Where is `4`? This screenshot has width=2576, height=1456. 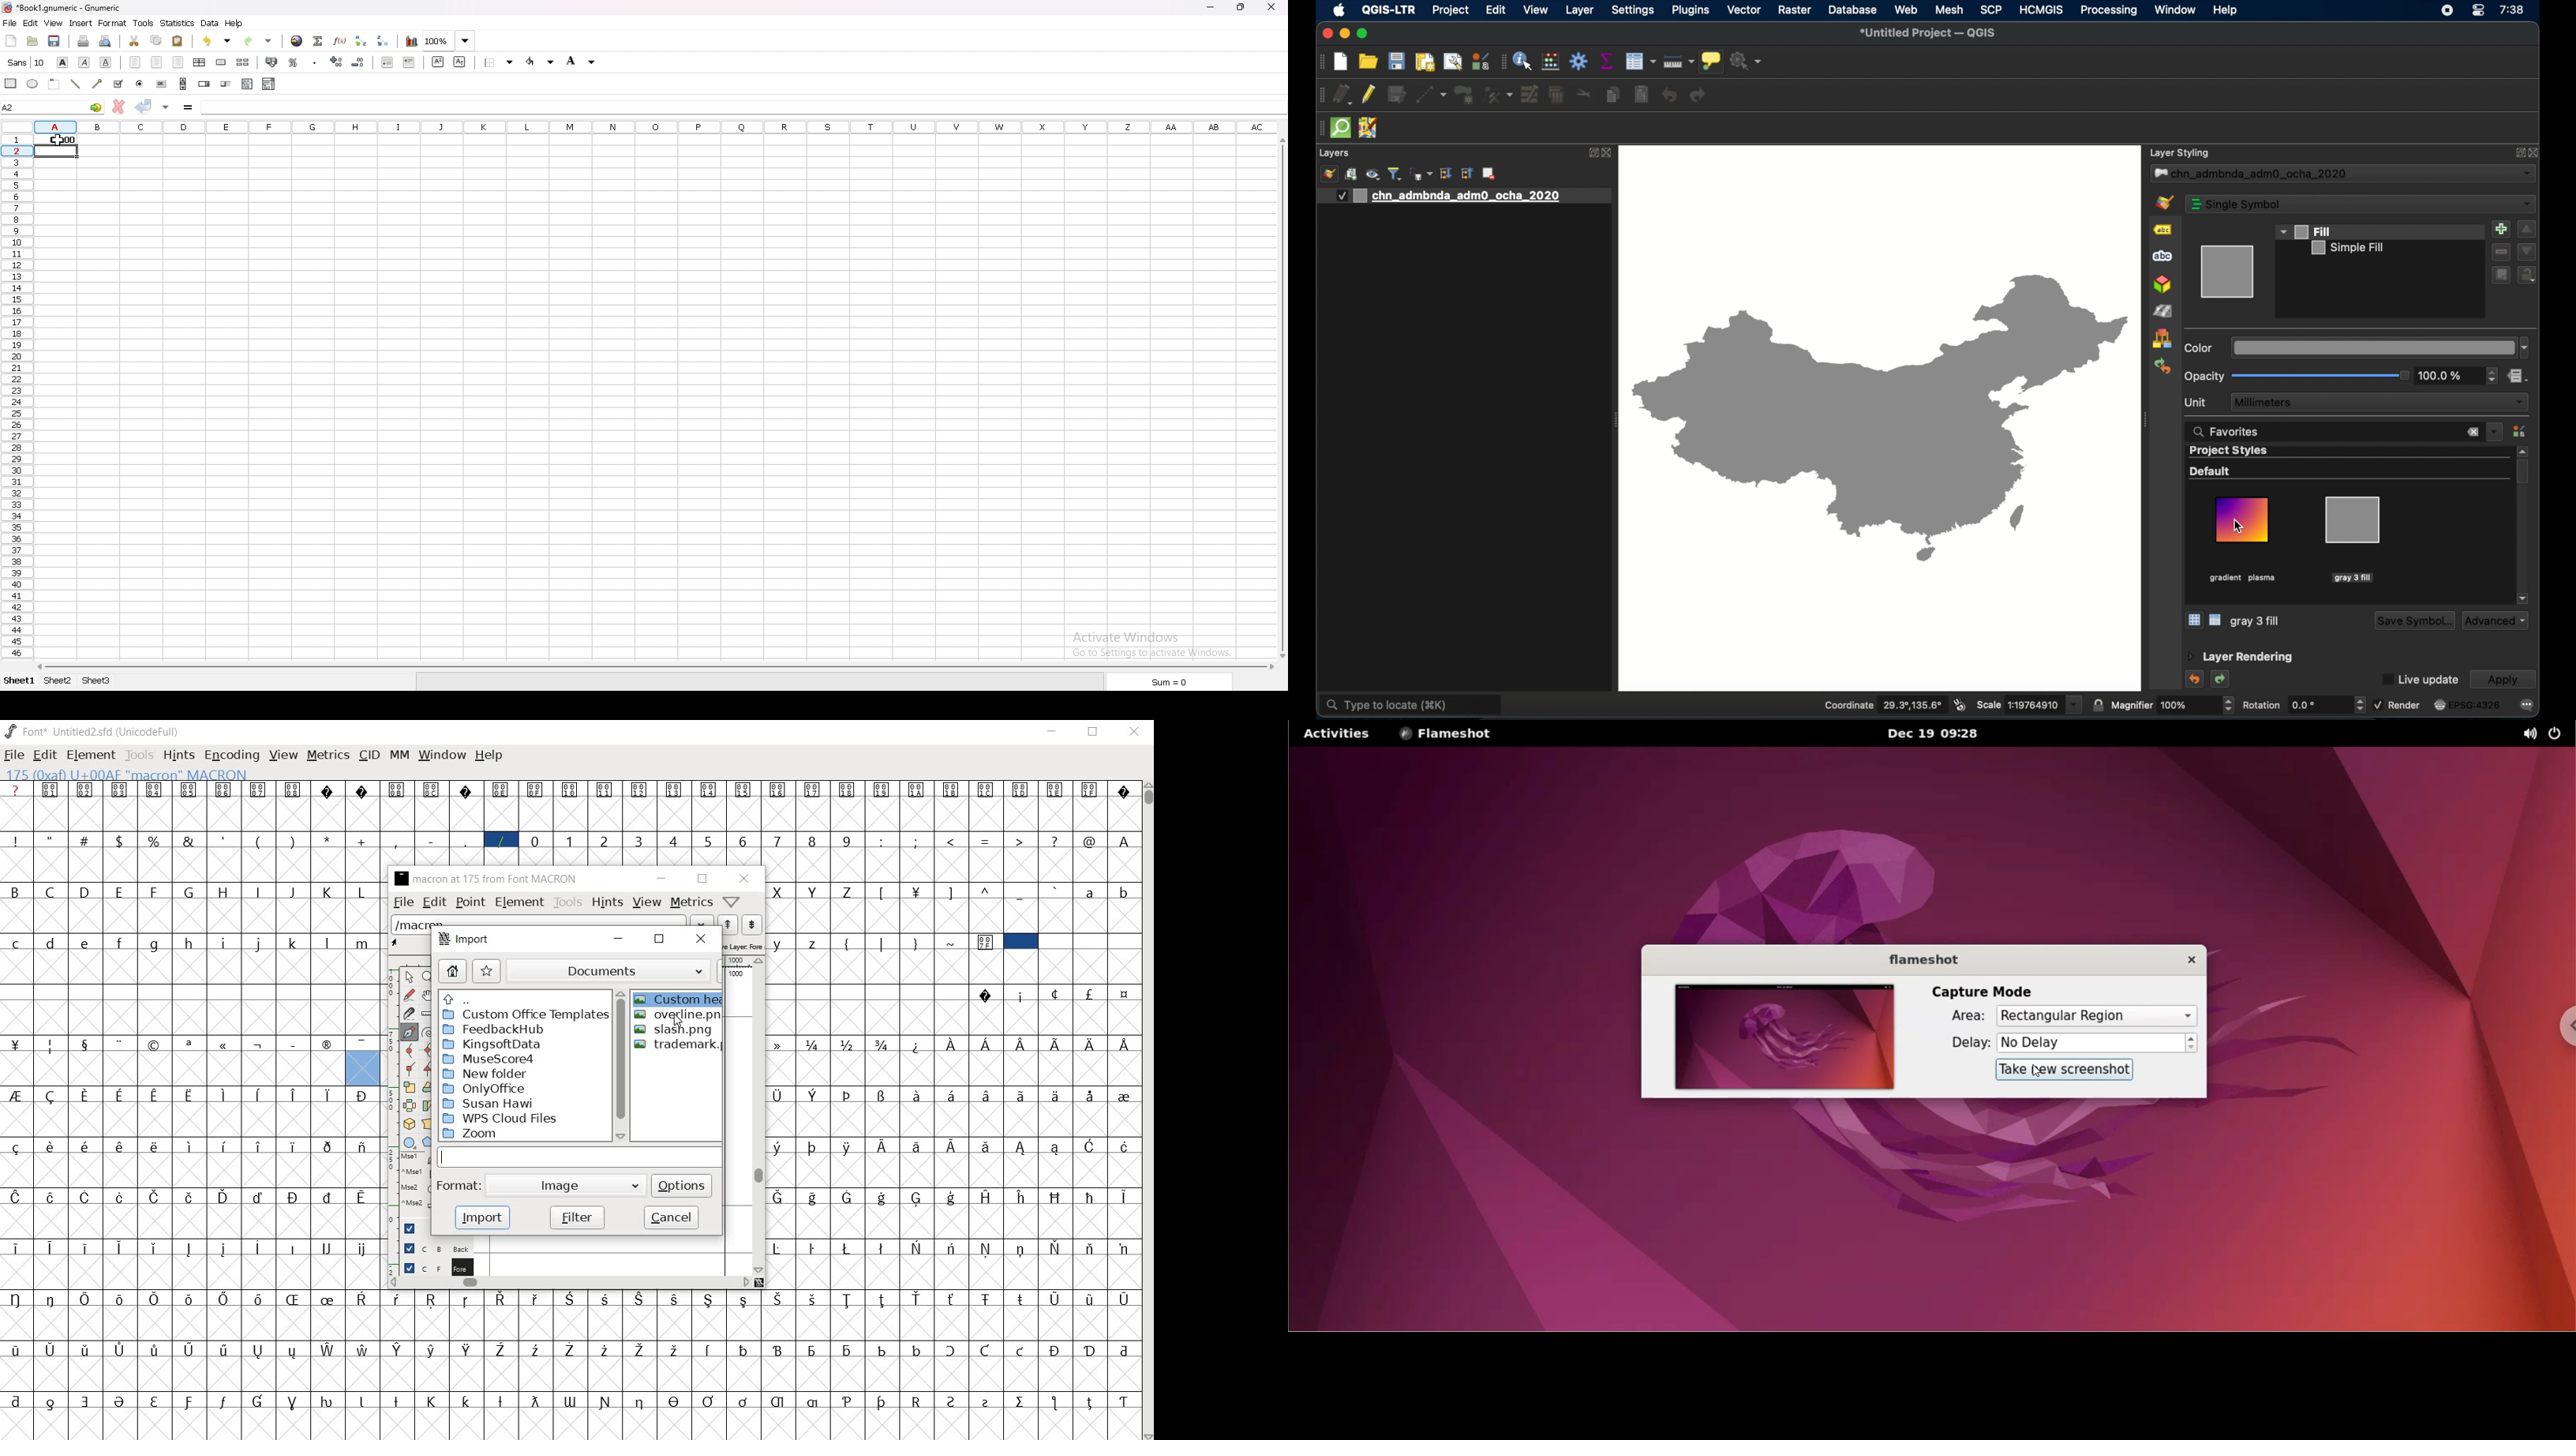 4 is located at coordinates (675, 842).